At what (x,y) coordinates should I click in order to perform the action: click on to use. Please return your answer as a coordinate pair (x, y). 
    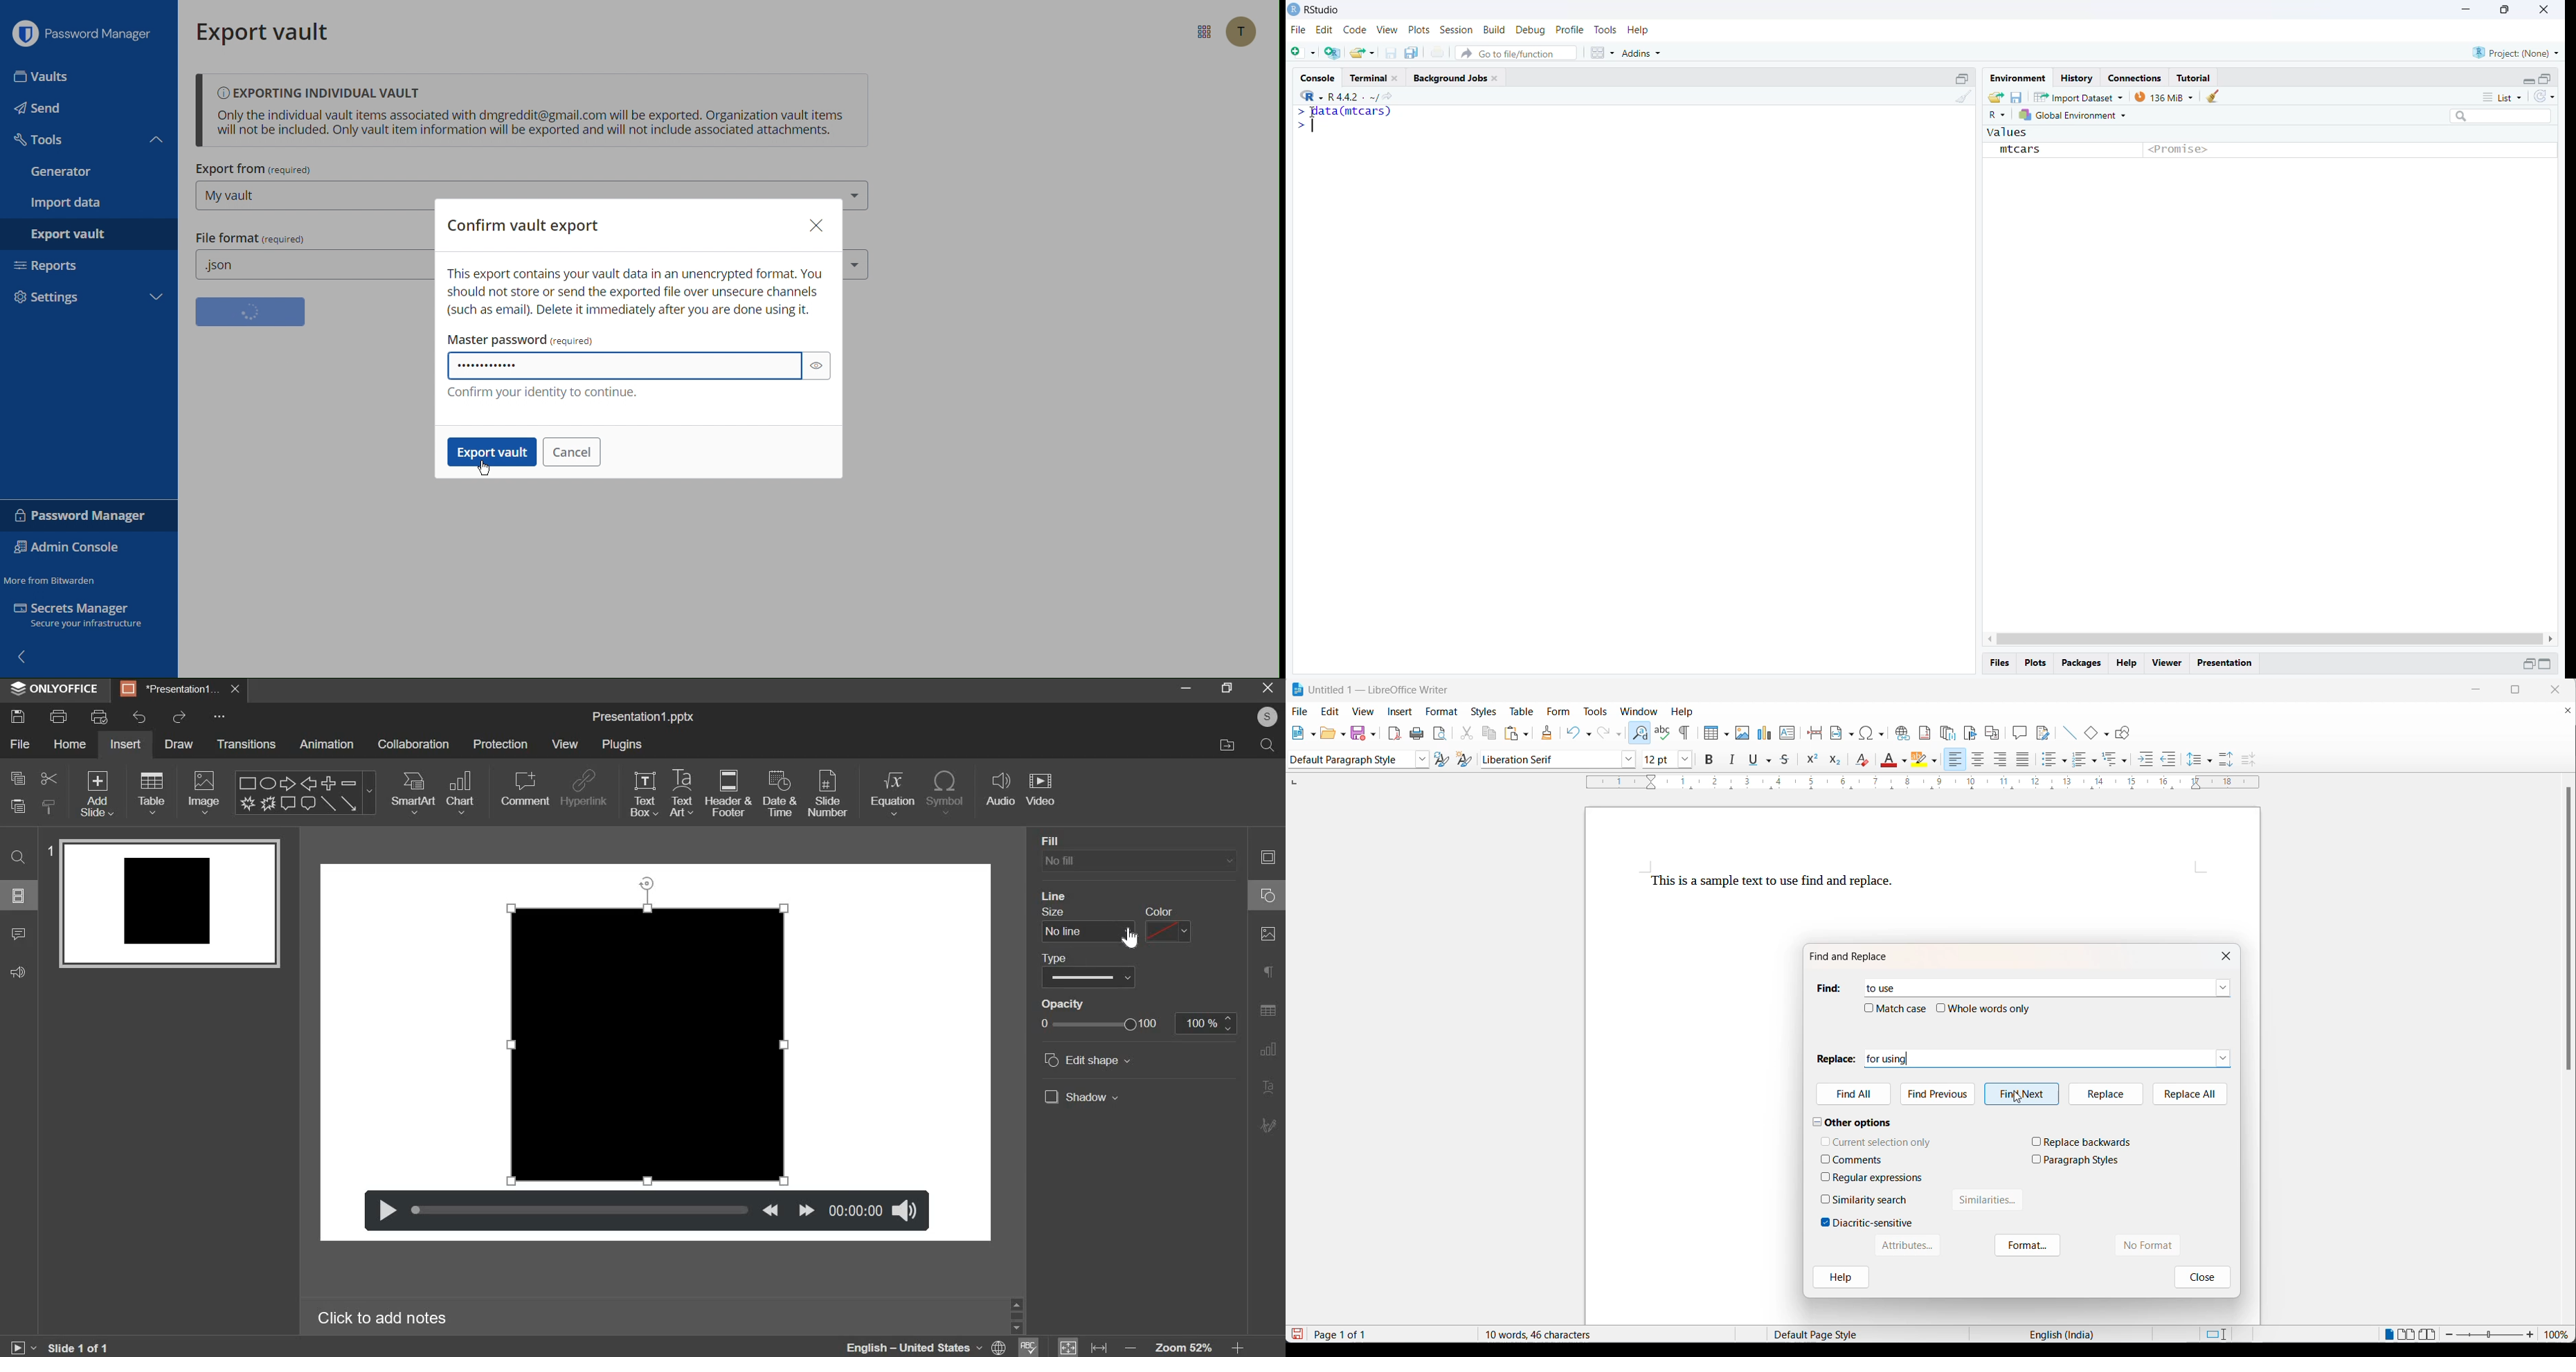
    Looking at the image, I should click on (1874, 985).